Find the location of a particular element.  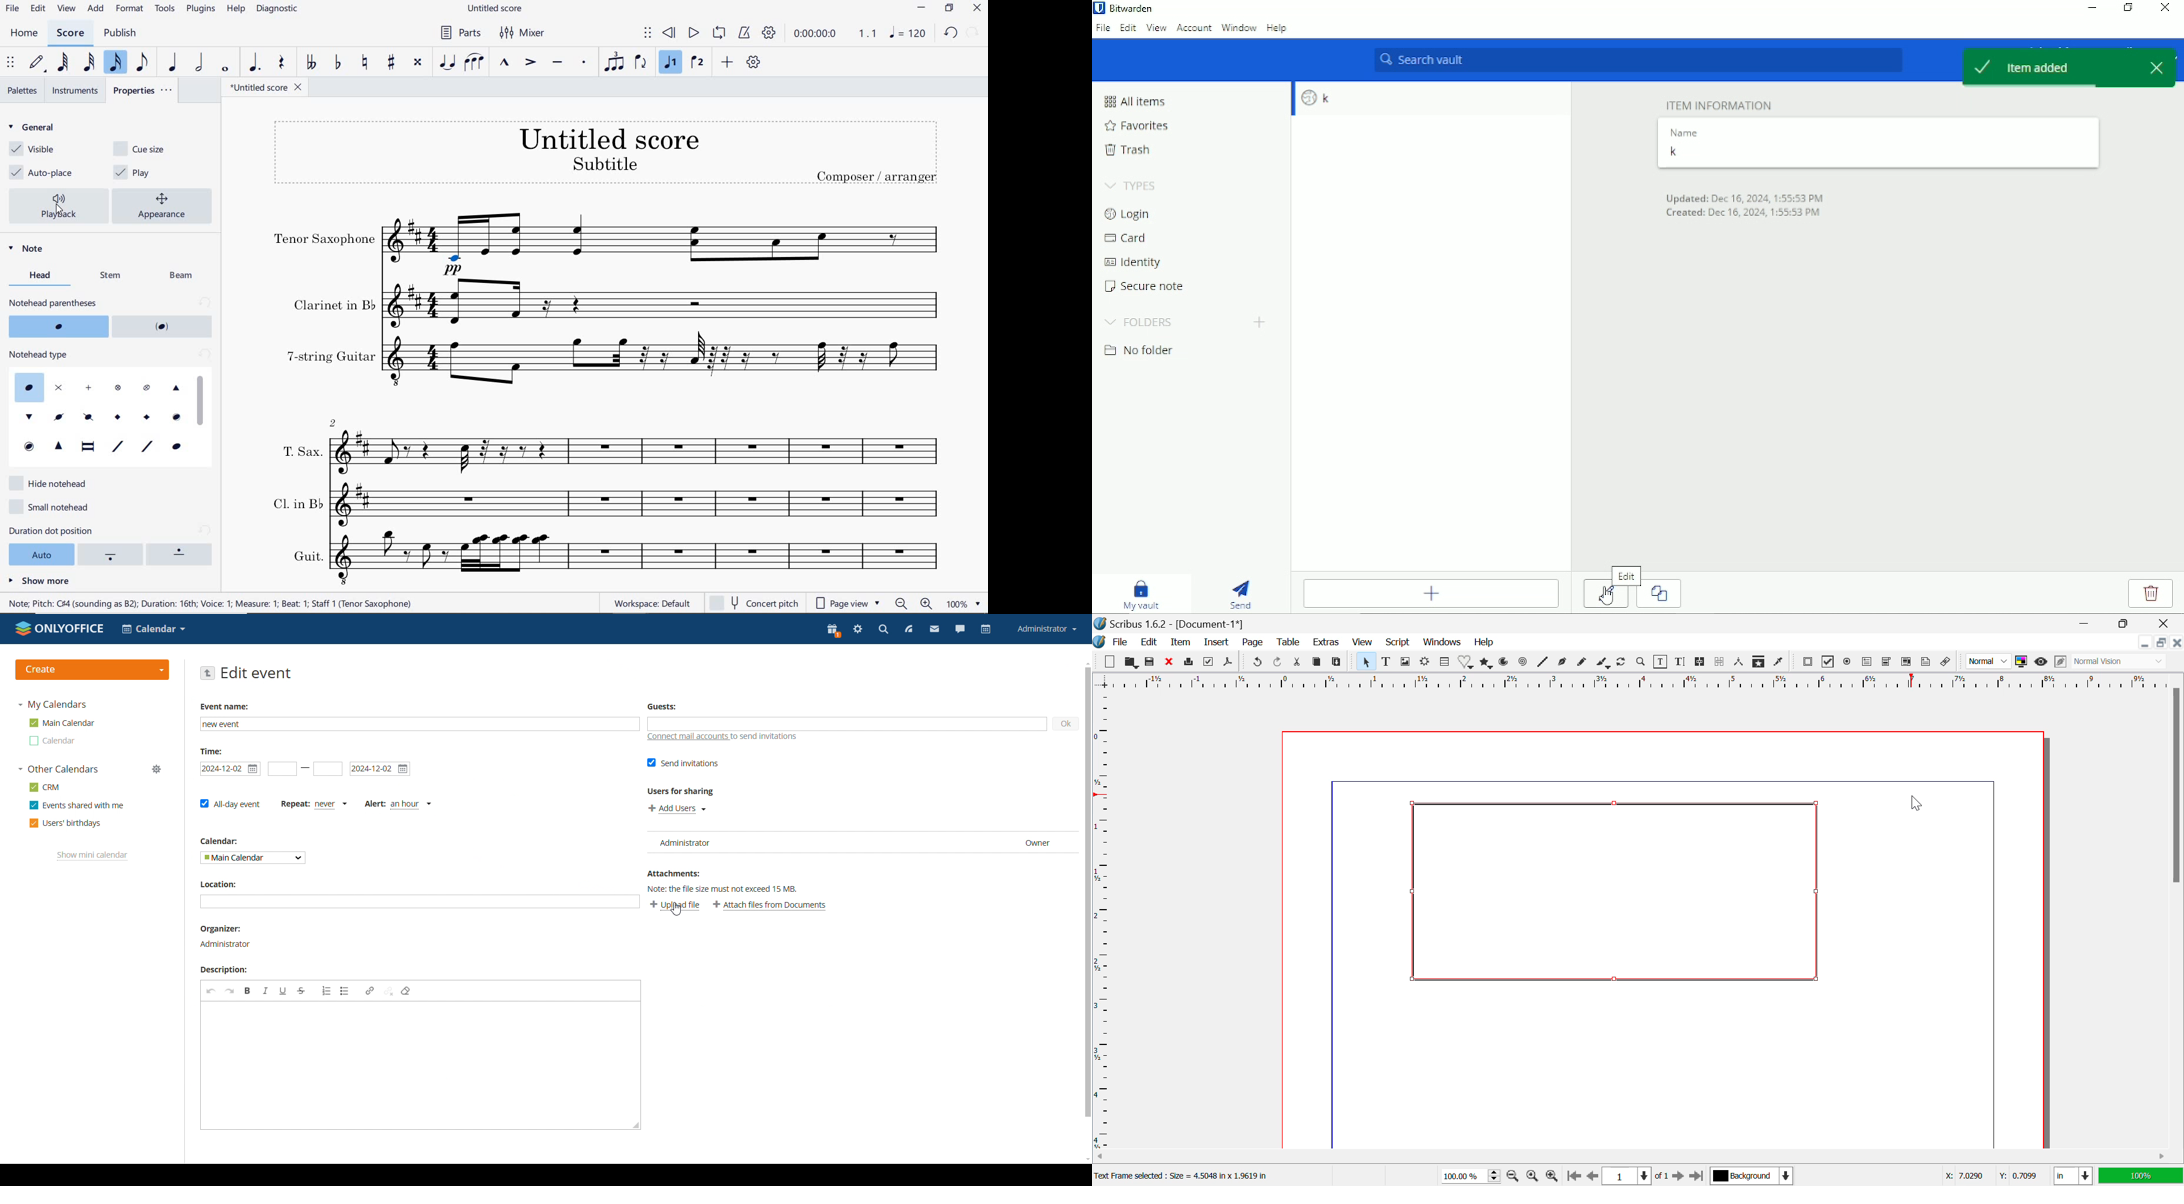

Toggle Color Display is located at coordinates (2023, 662).